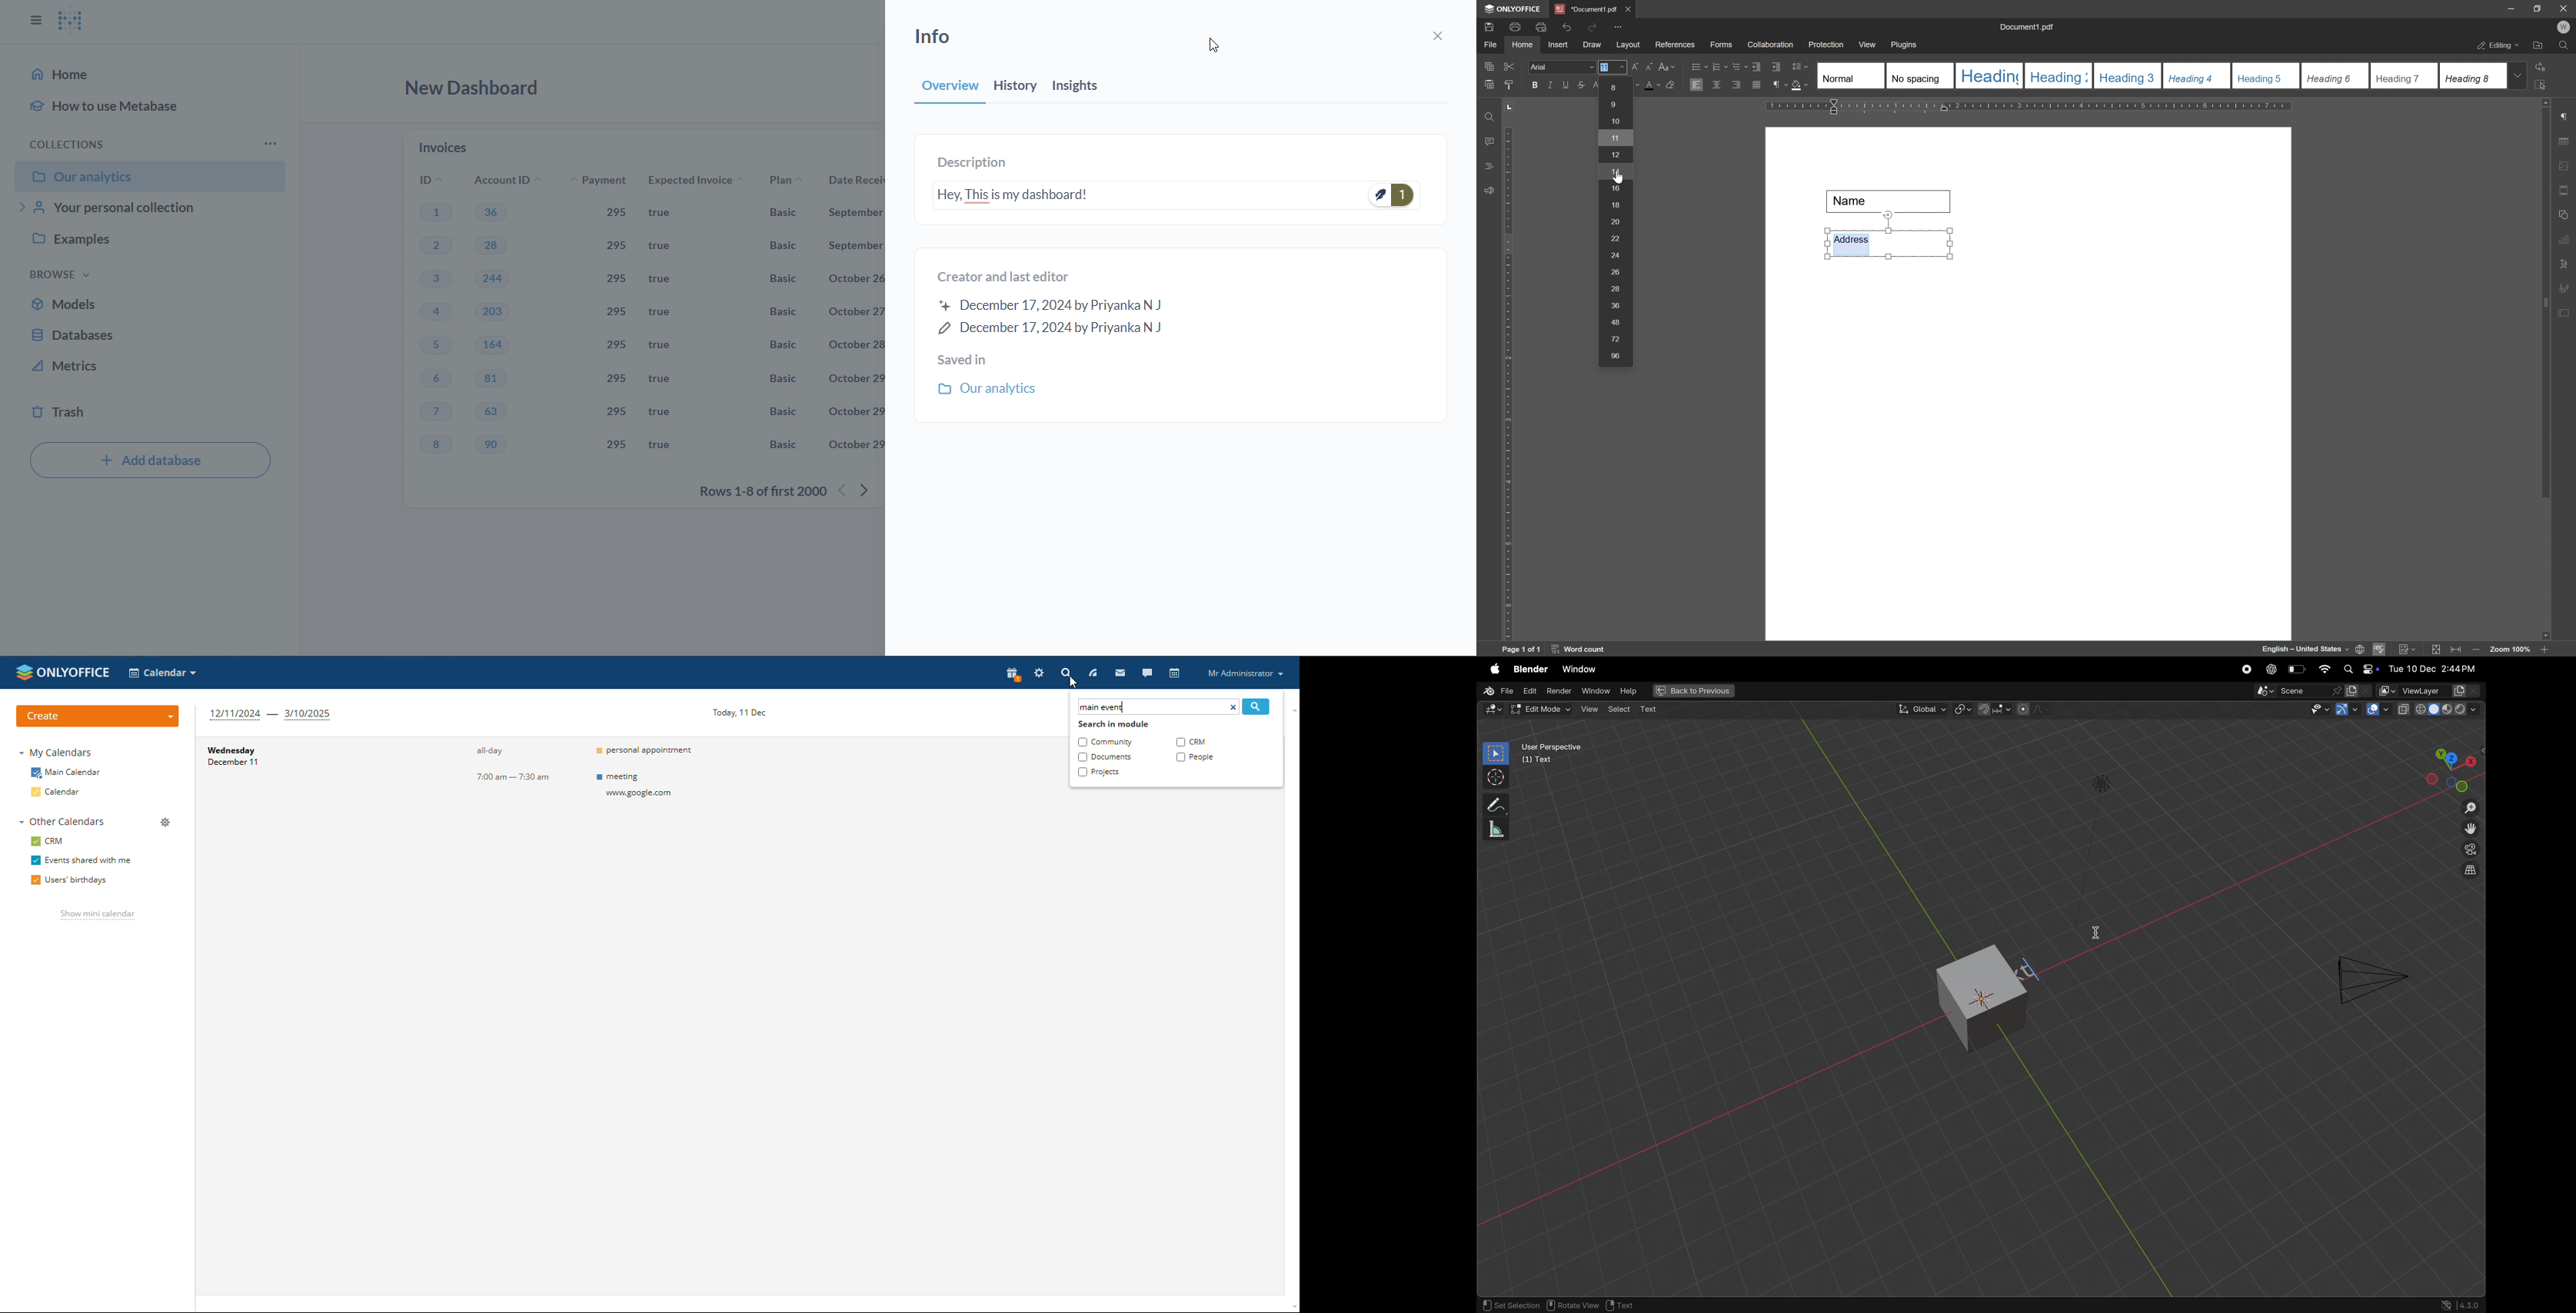 This screenshot has height=1316, width=2576. I want to click on draw, so click(1592, 46).